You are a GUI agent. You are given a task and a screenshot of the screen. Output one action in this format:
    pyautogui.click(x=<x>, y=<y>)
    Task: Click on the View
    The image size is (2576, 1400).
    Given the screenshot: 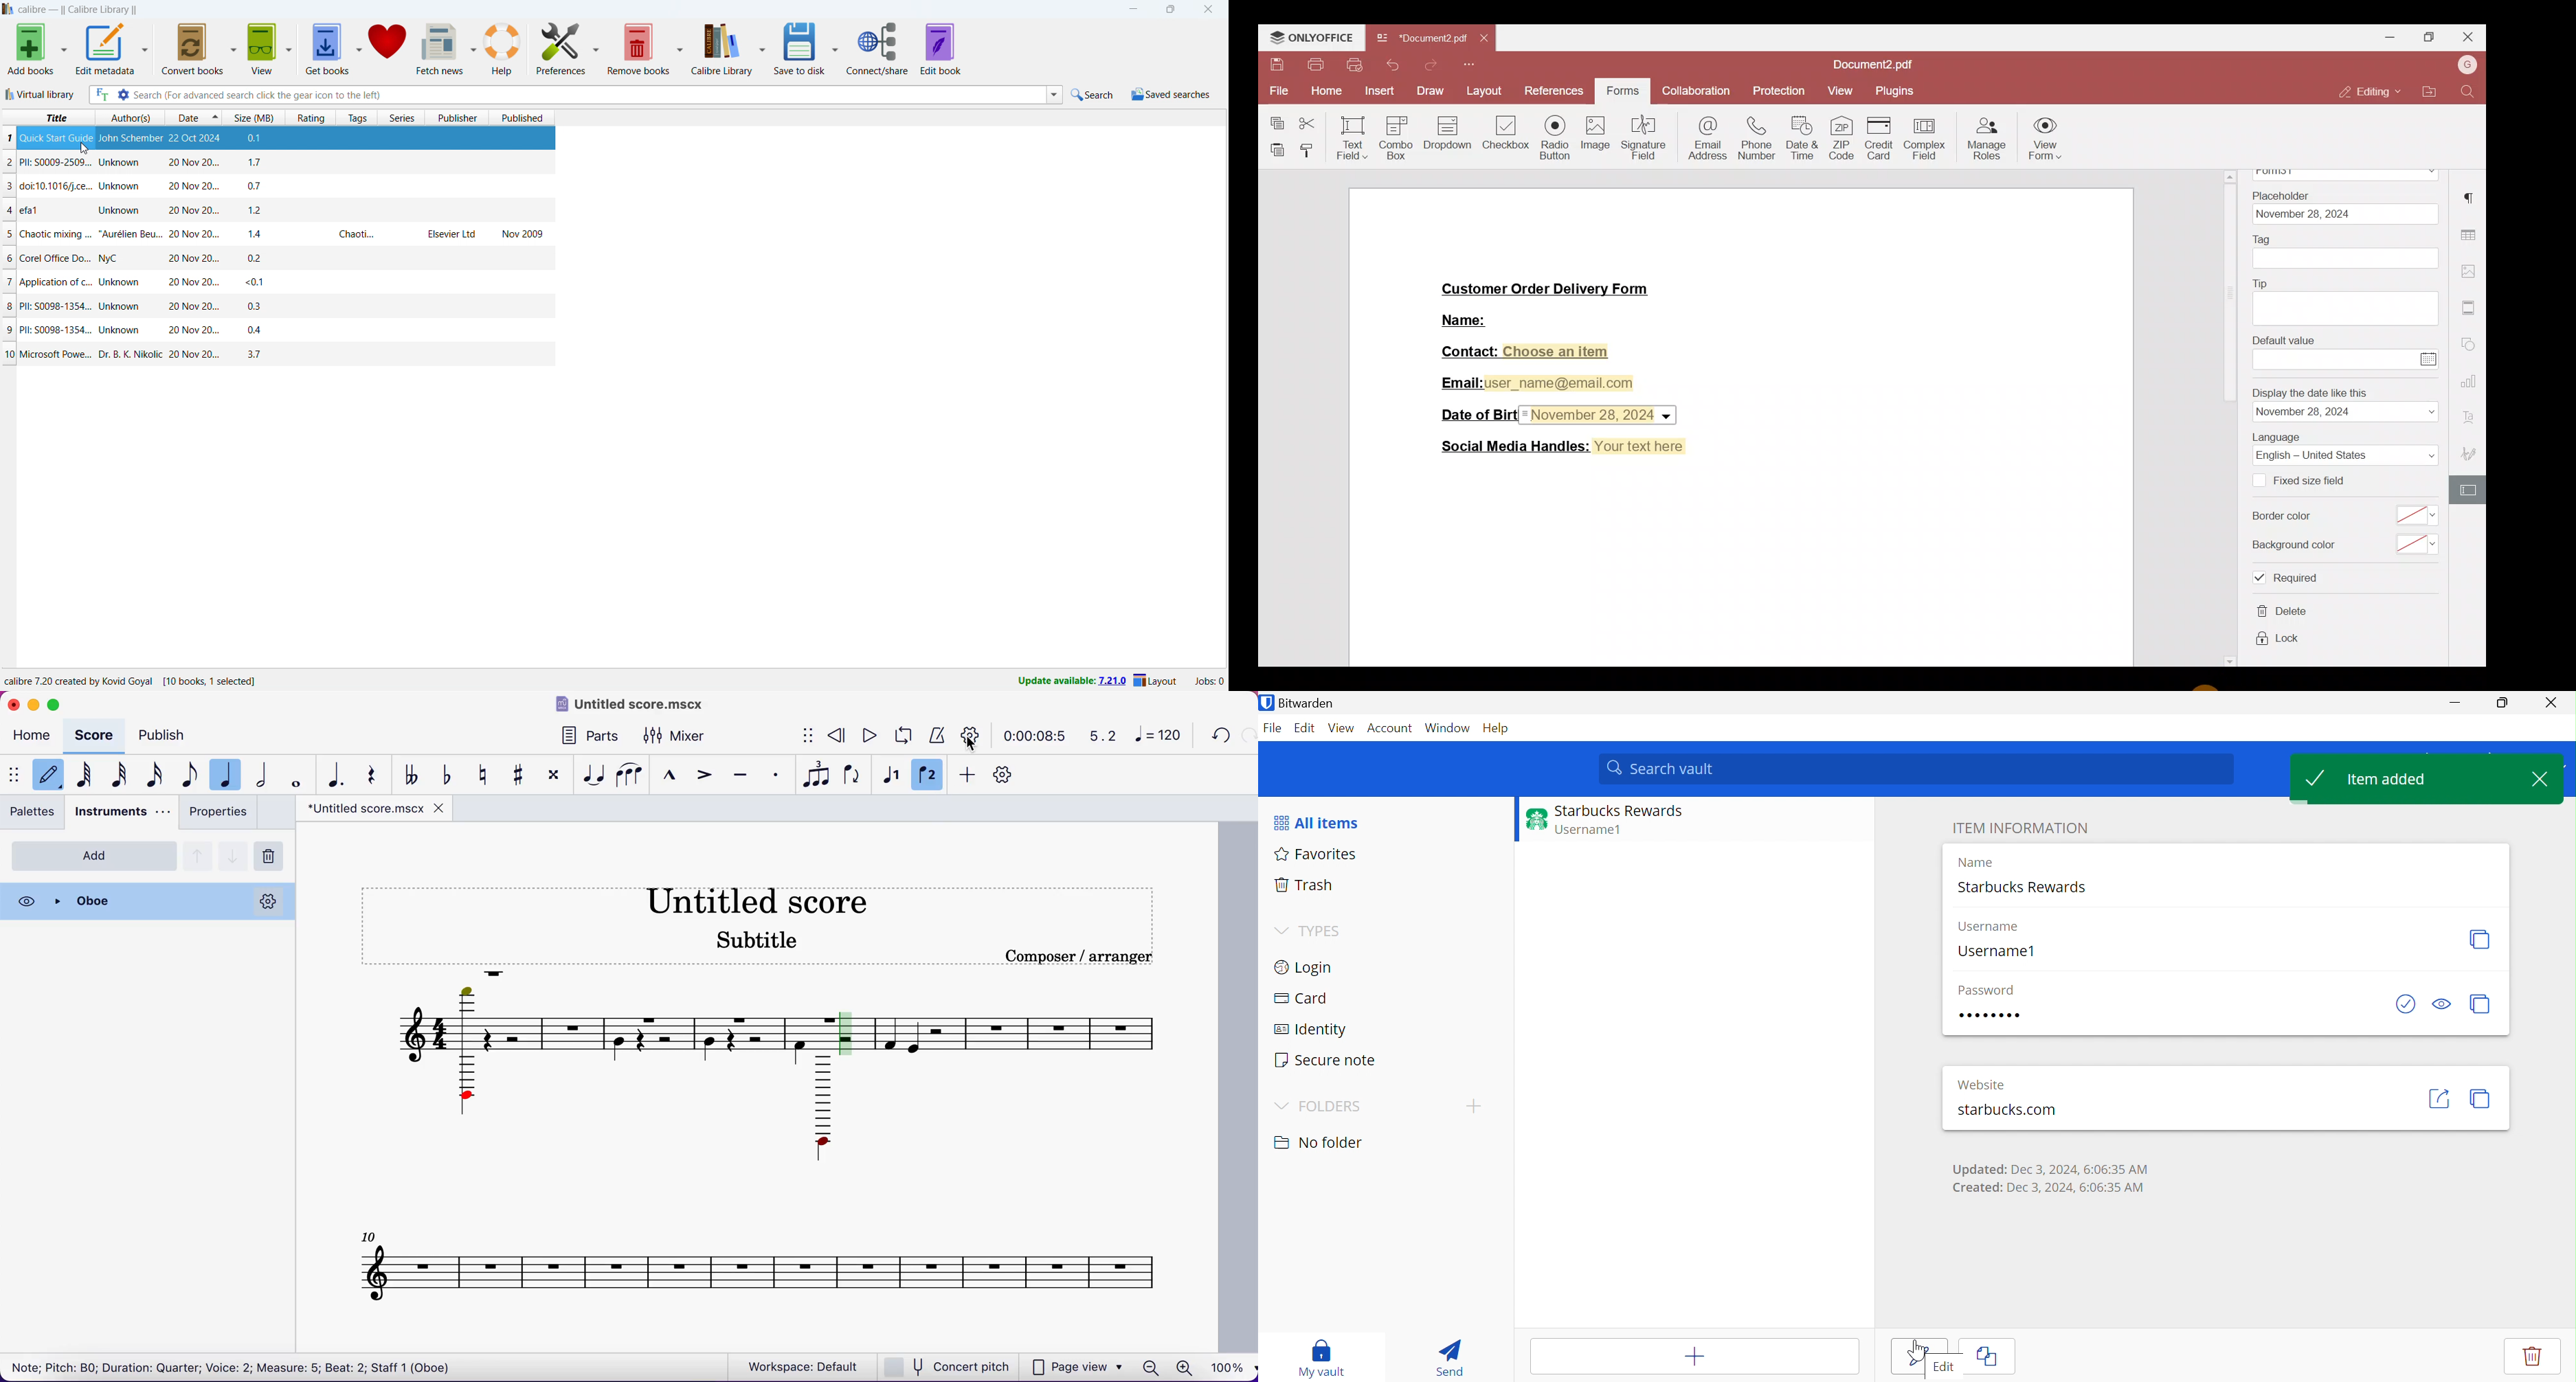 What is the action you would take?
    pyautogui.click(x=1844, y=88)
    